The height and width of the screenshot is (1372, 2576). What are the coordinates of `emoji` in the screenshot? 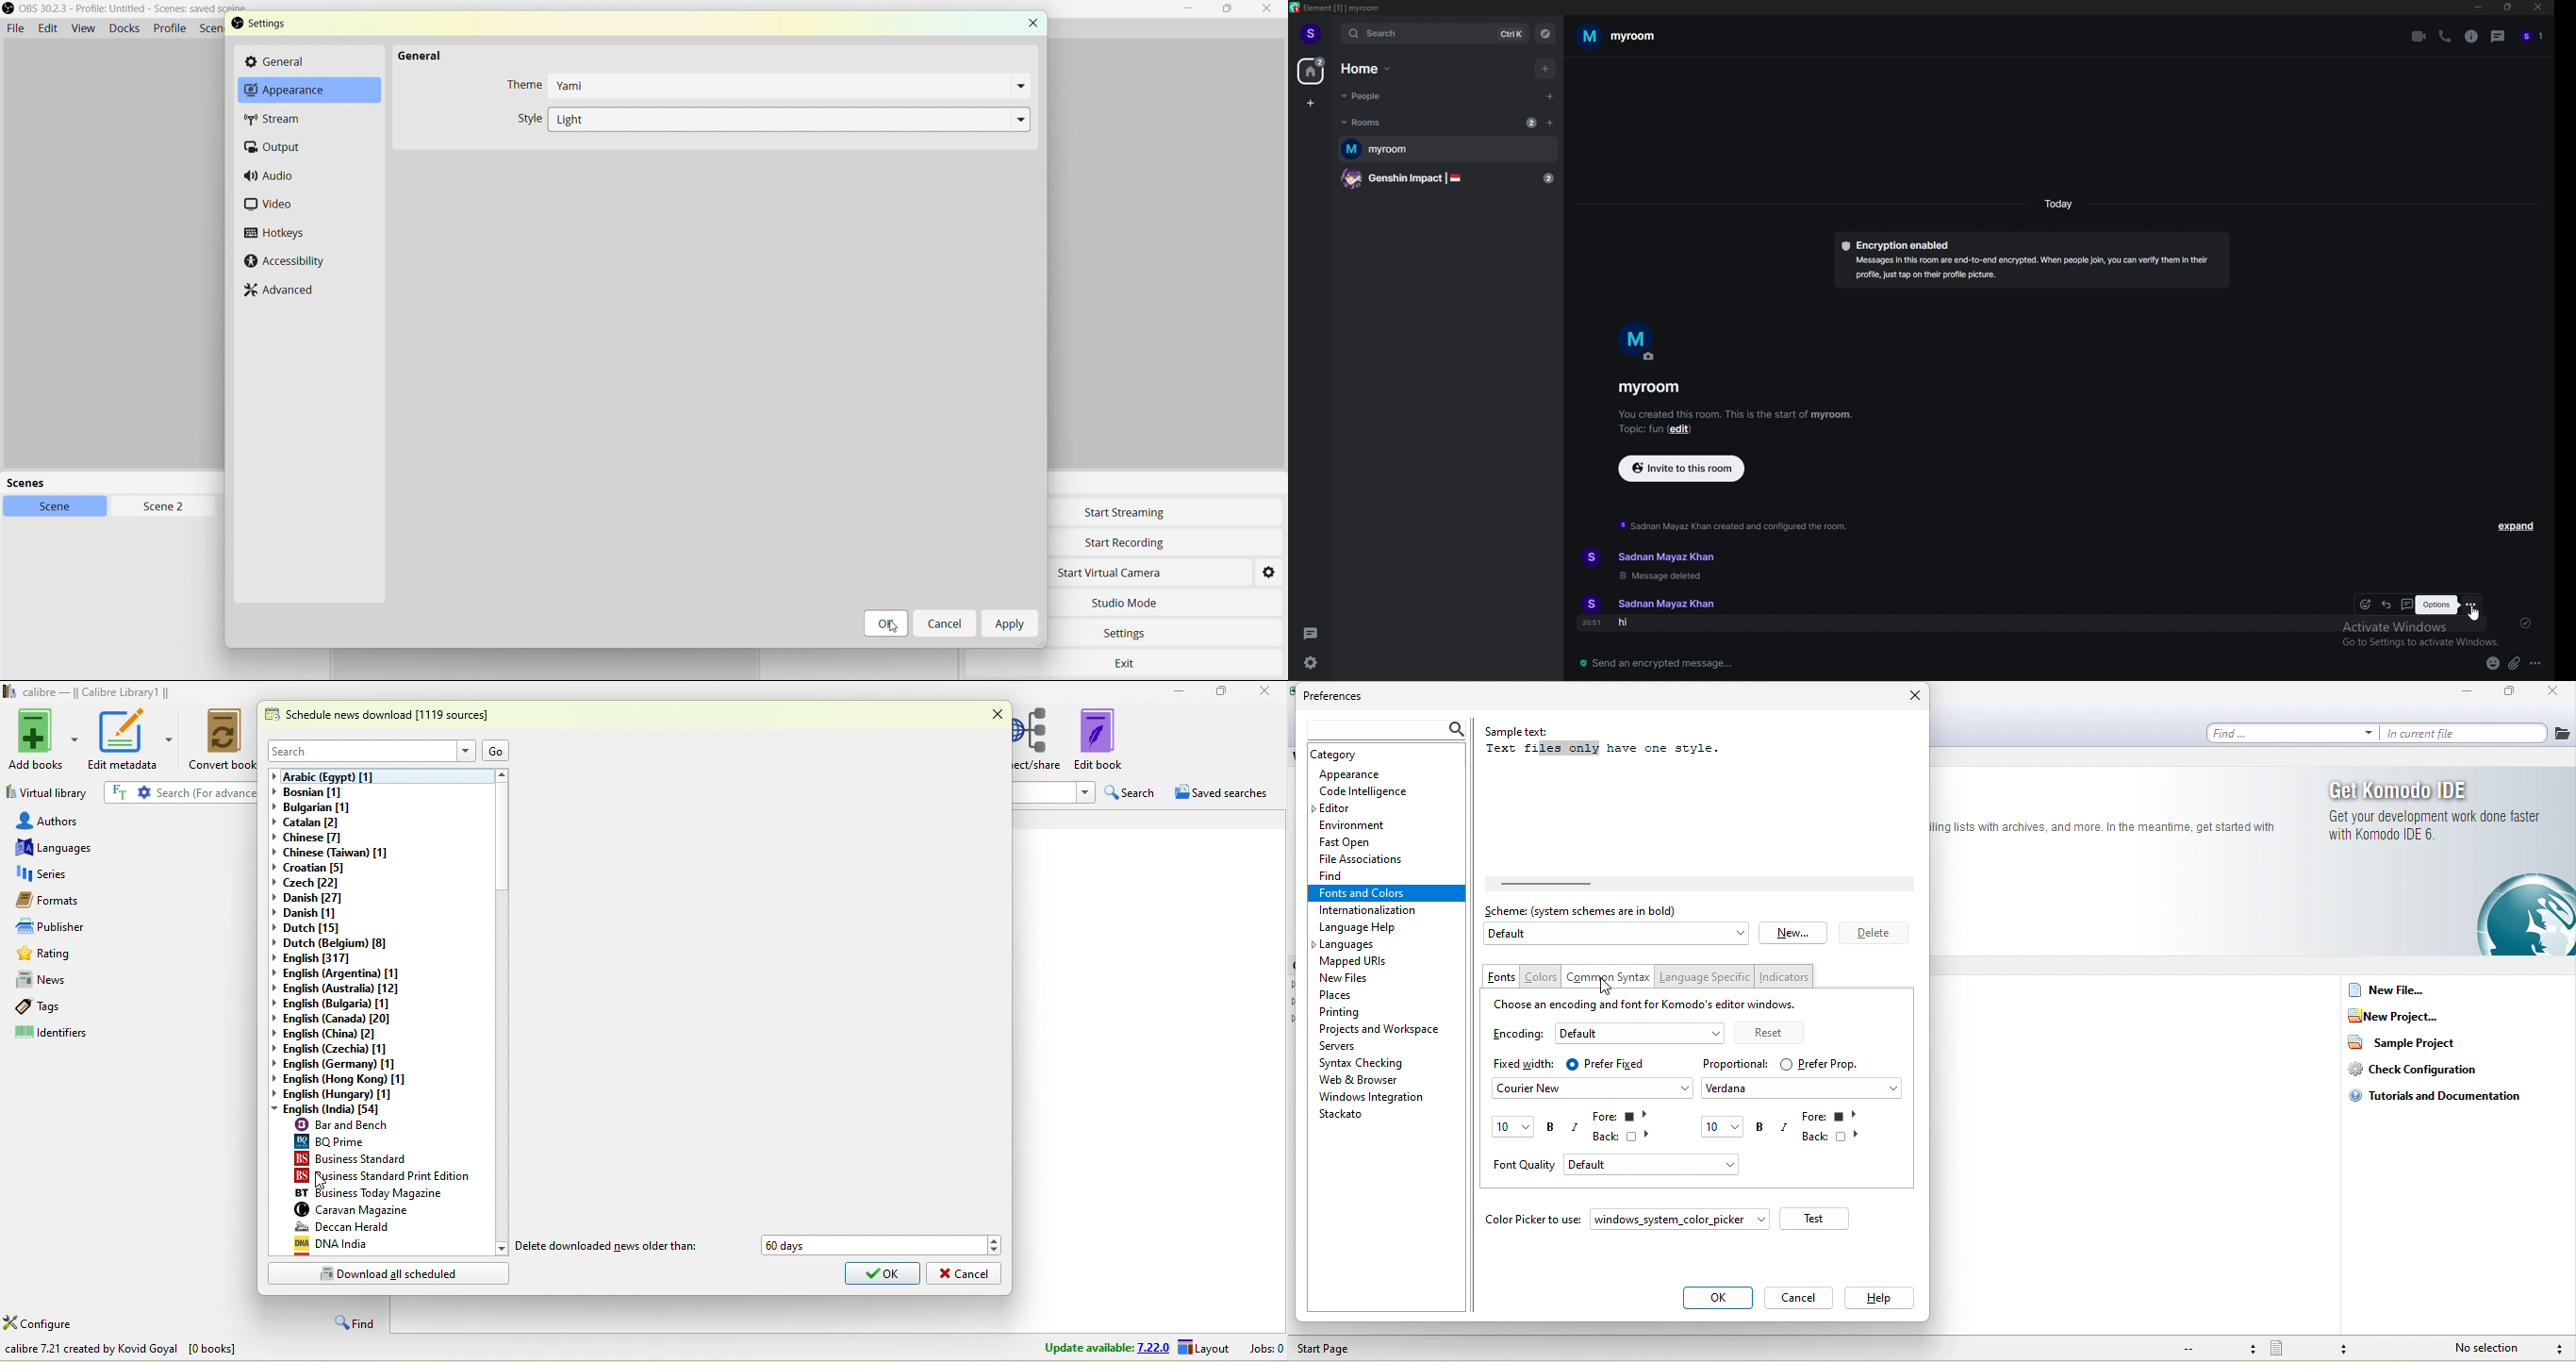 It's located at (2492, 665).